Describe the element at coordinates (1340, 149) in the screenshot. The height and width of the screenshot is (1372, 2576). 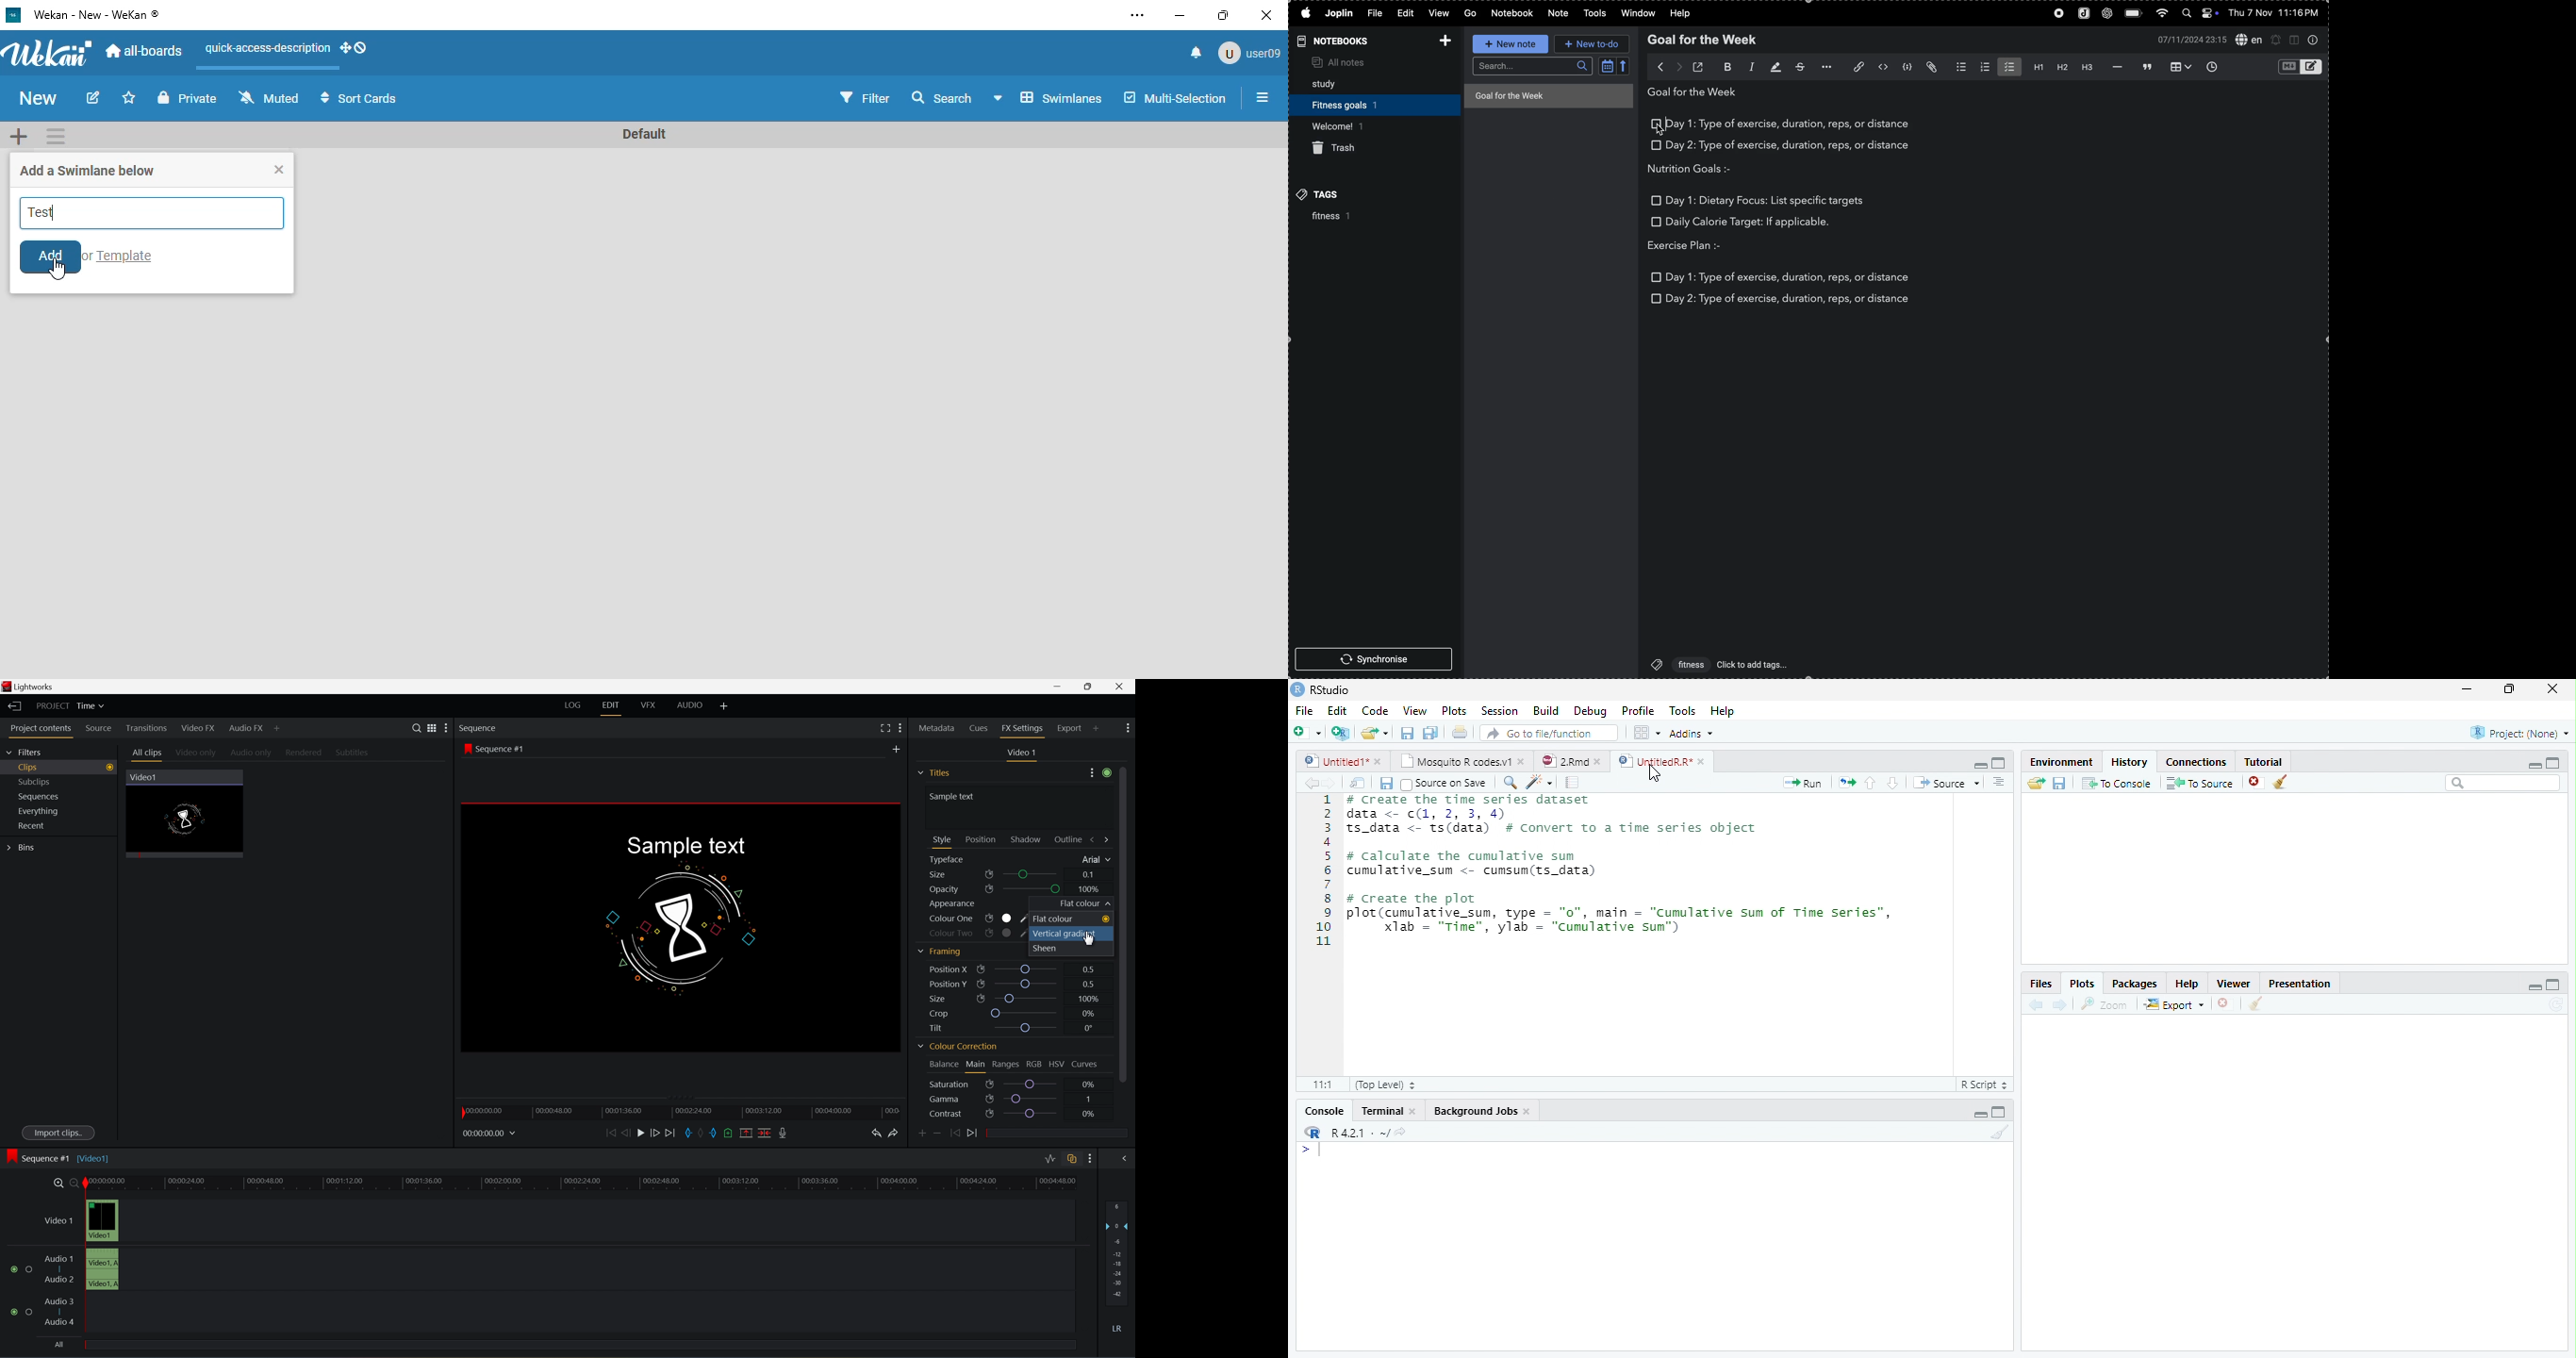
I see `trash` at that location.